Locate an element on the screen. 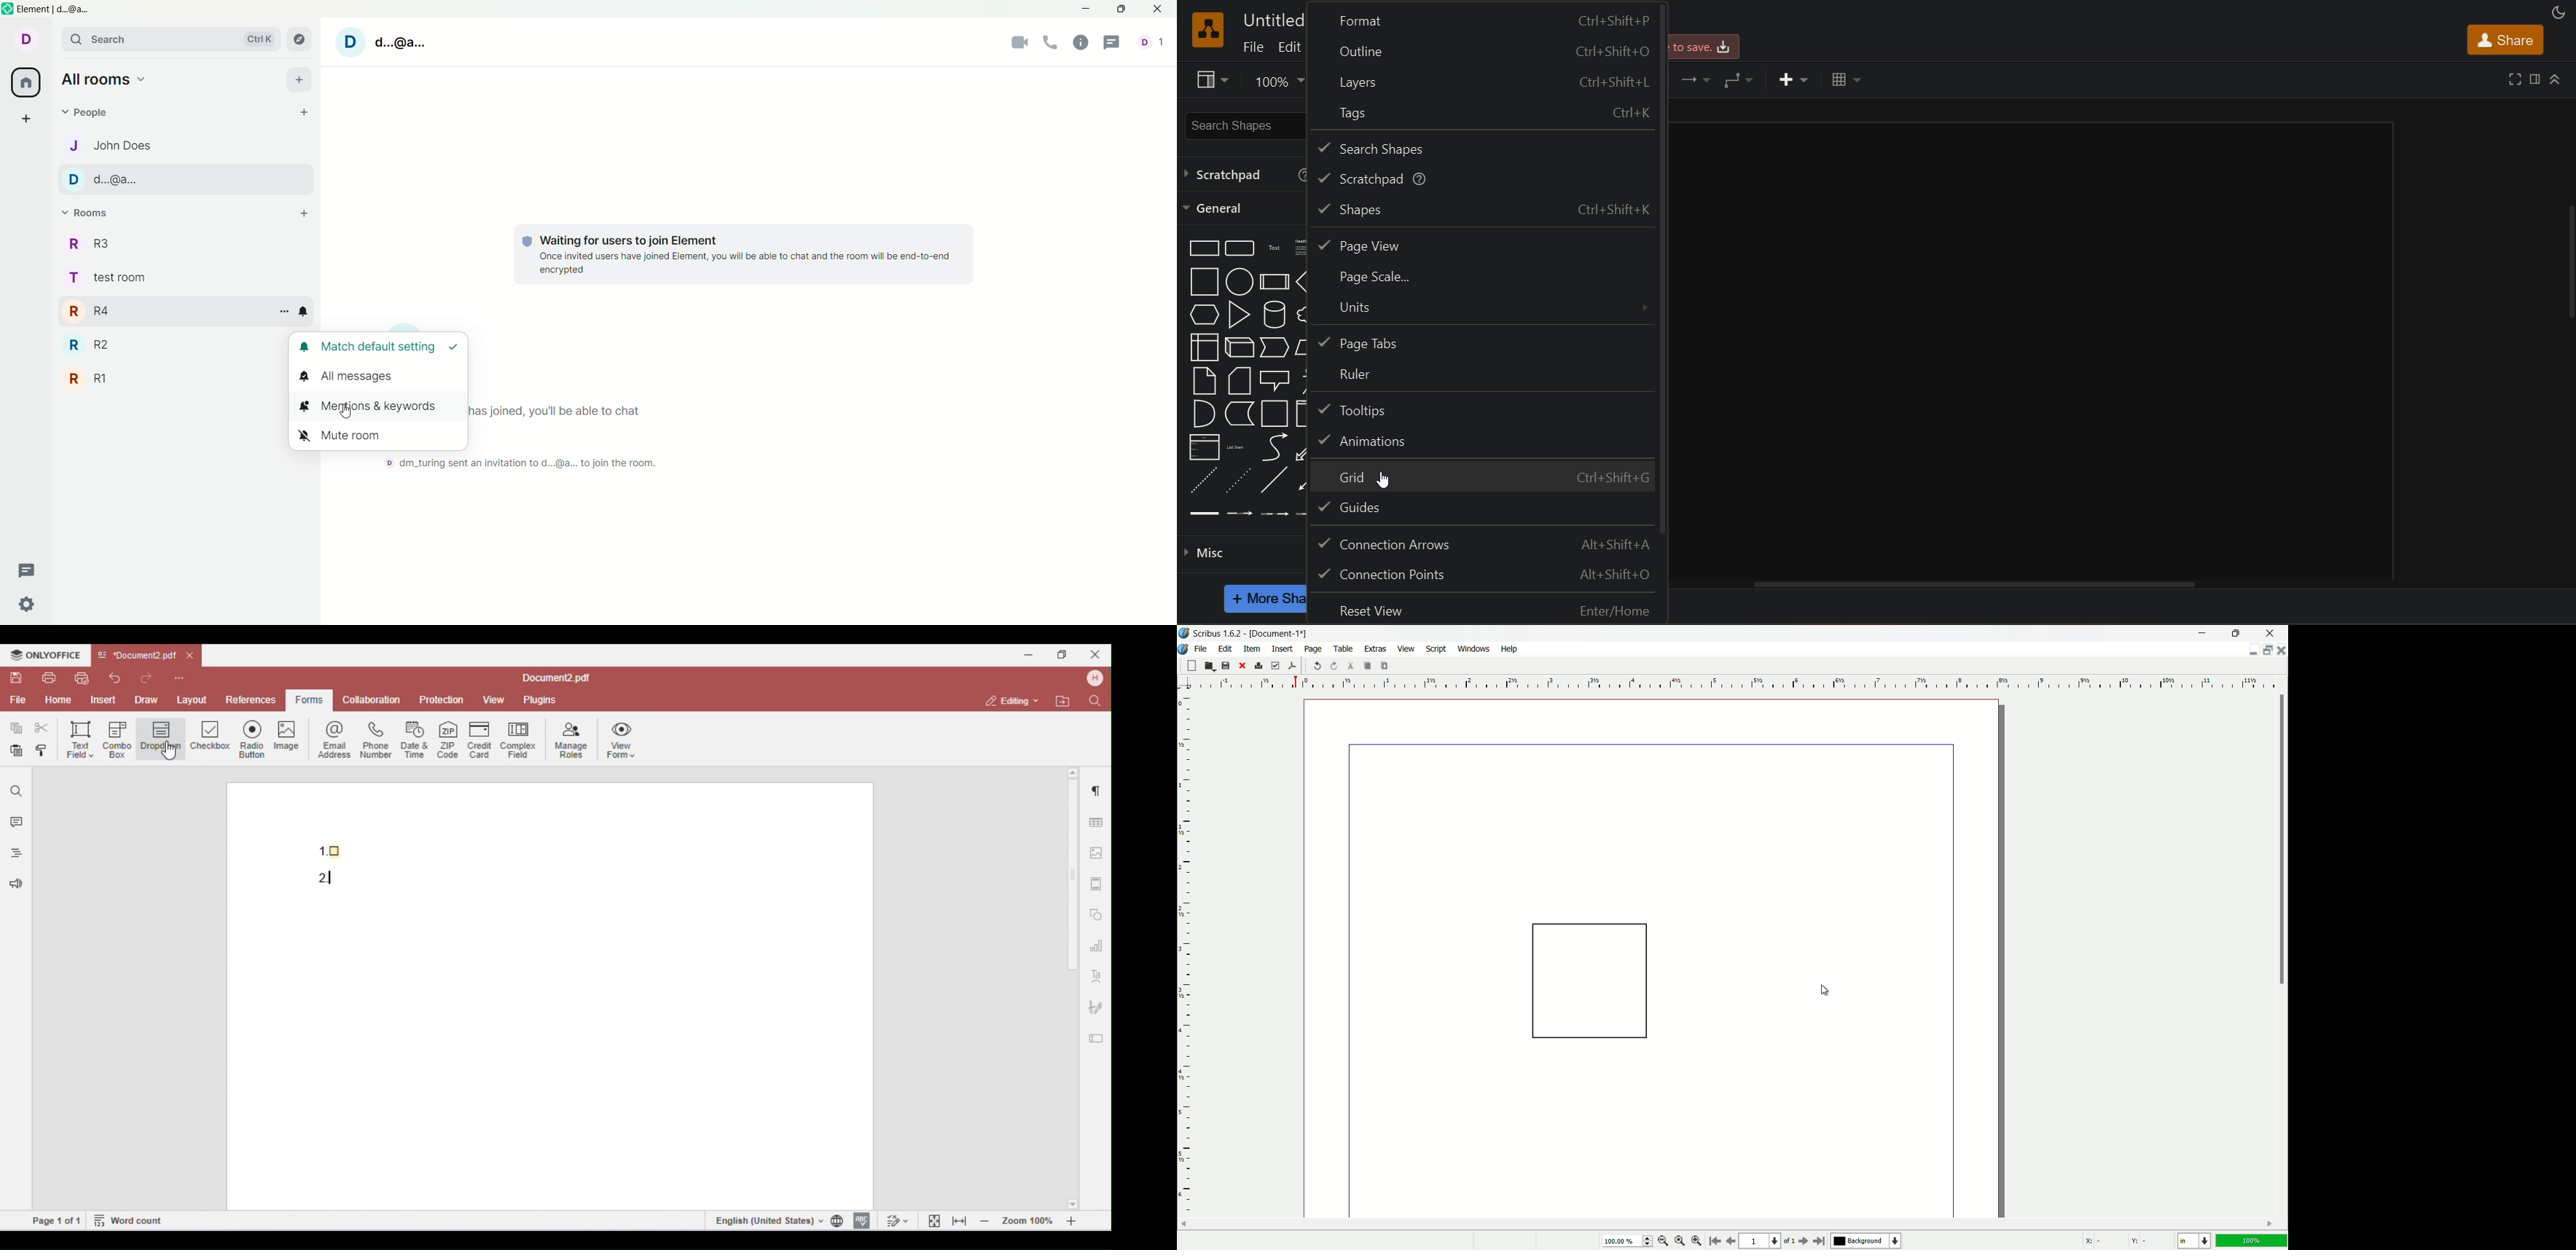  test room is located at coordinates (185, 277).